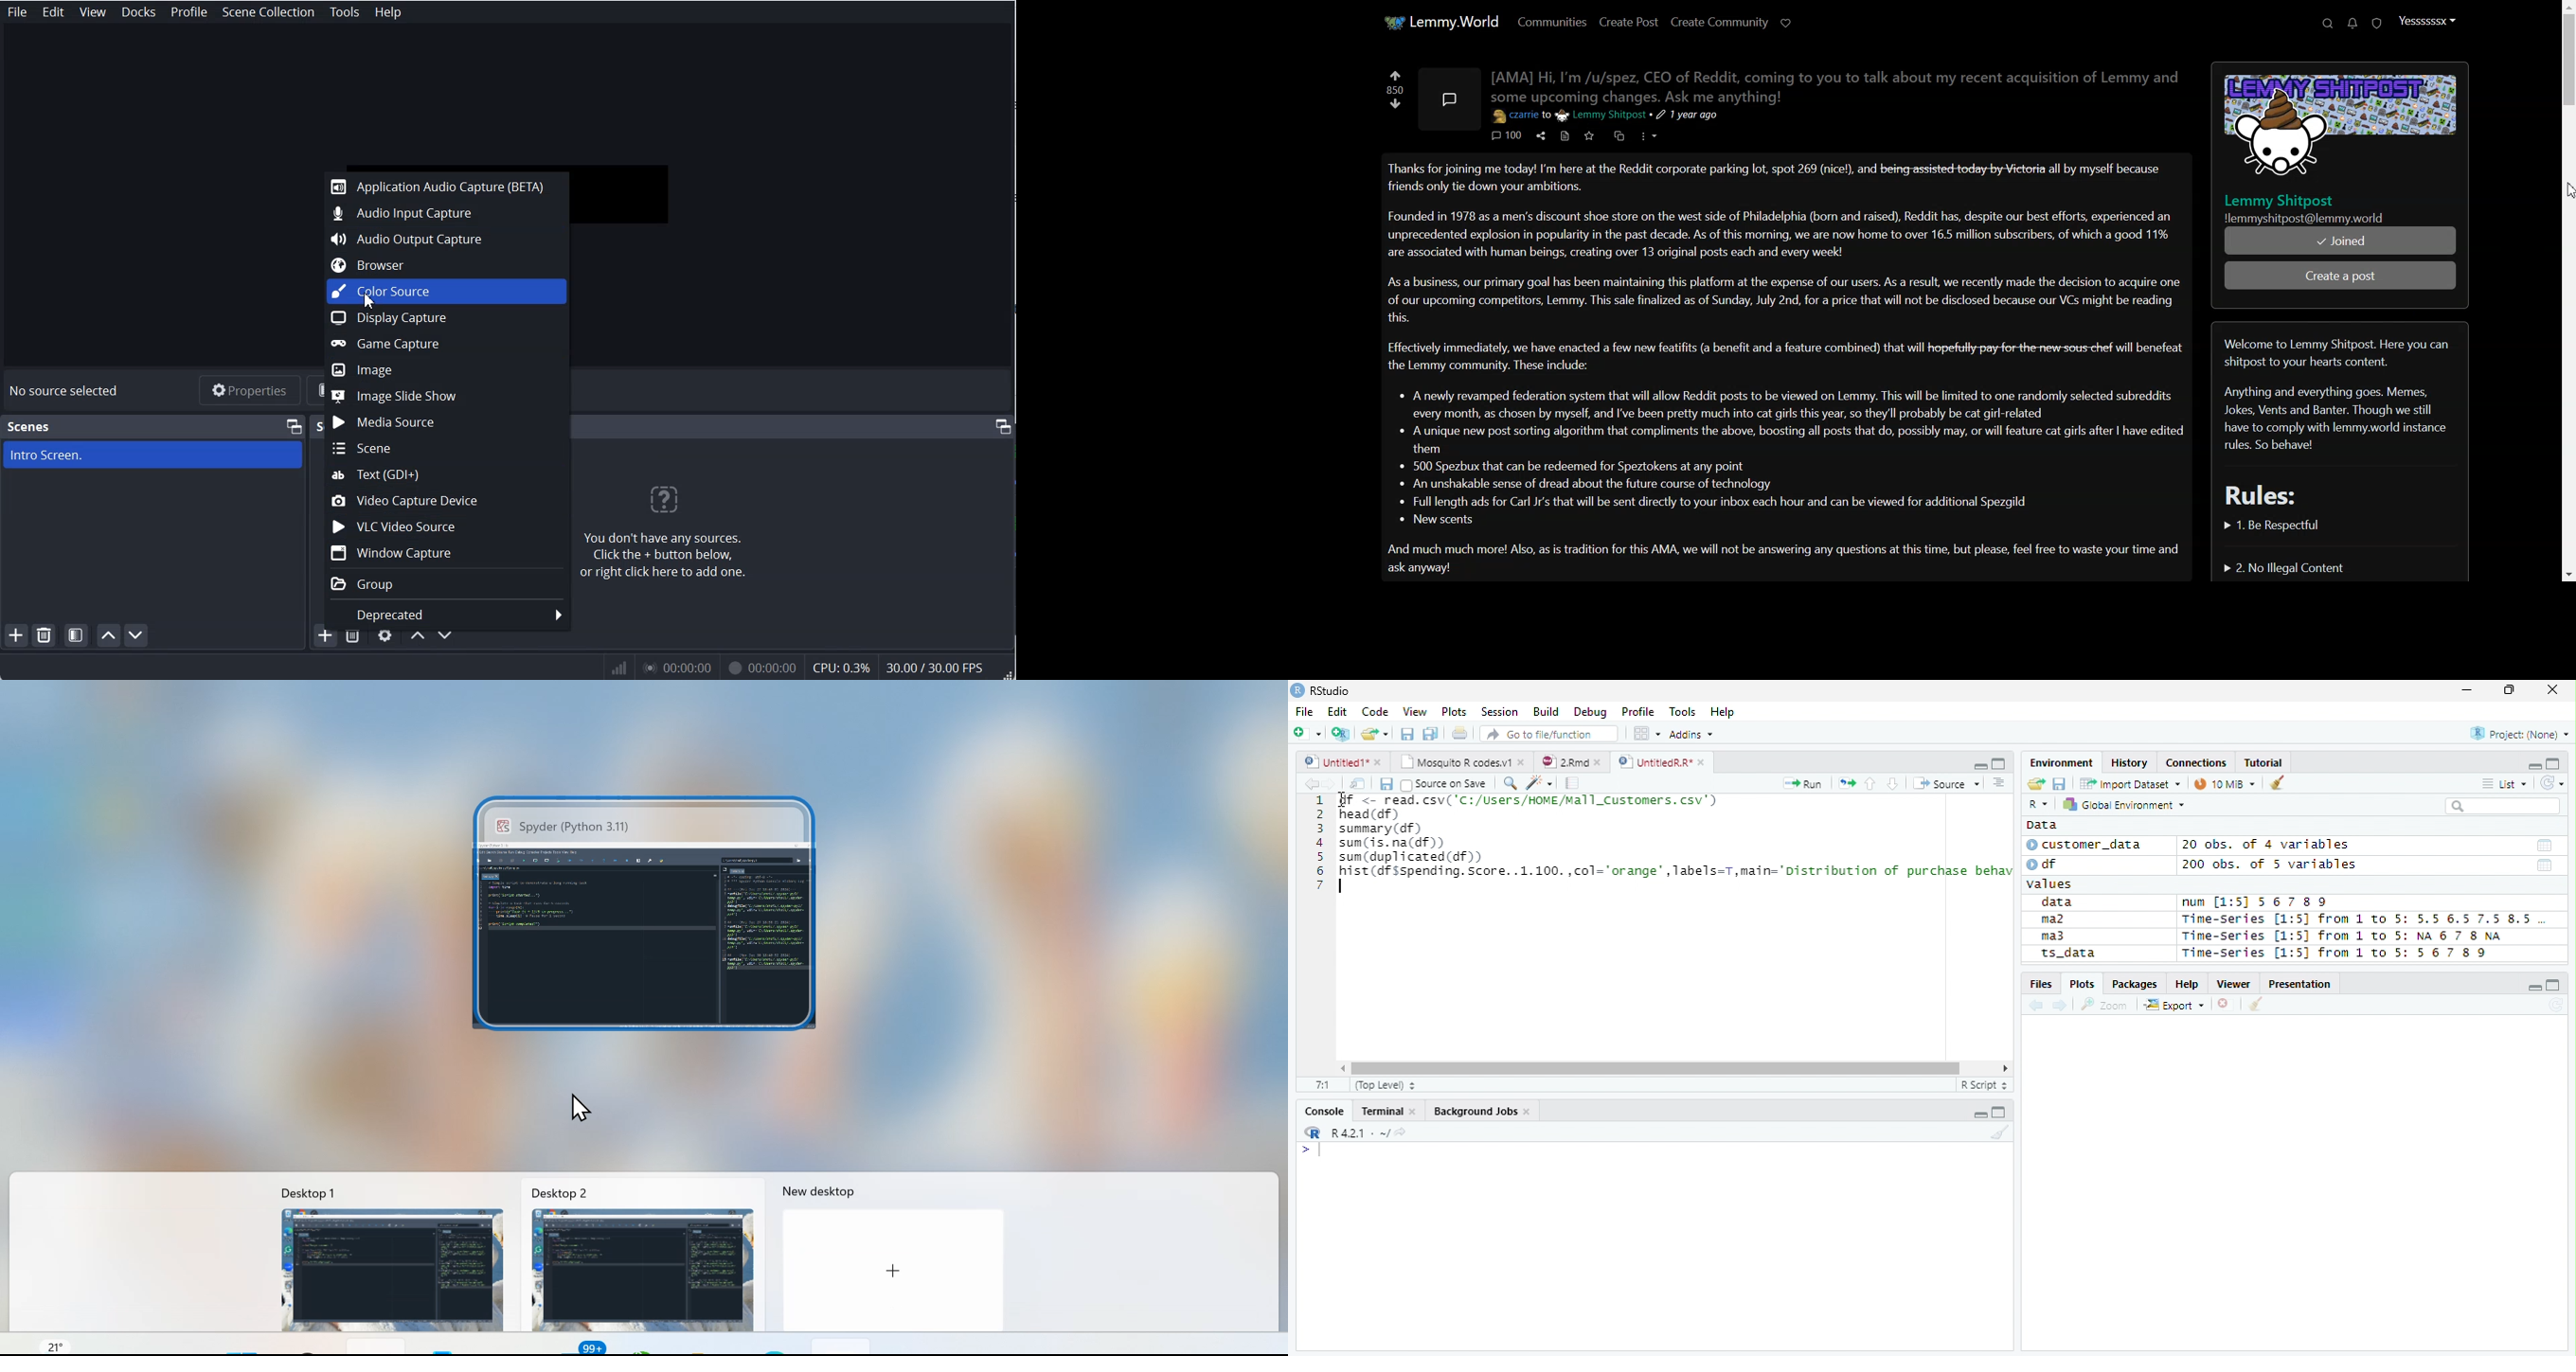  Describe the element at coordinates (2535, 989) in the screenshot. I see `Minimize` at that location.